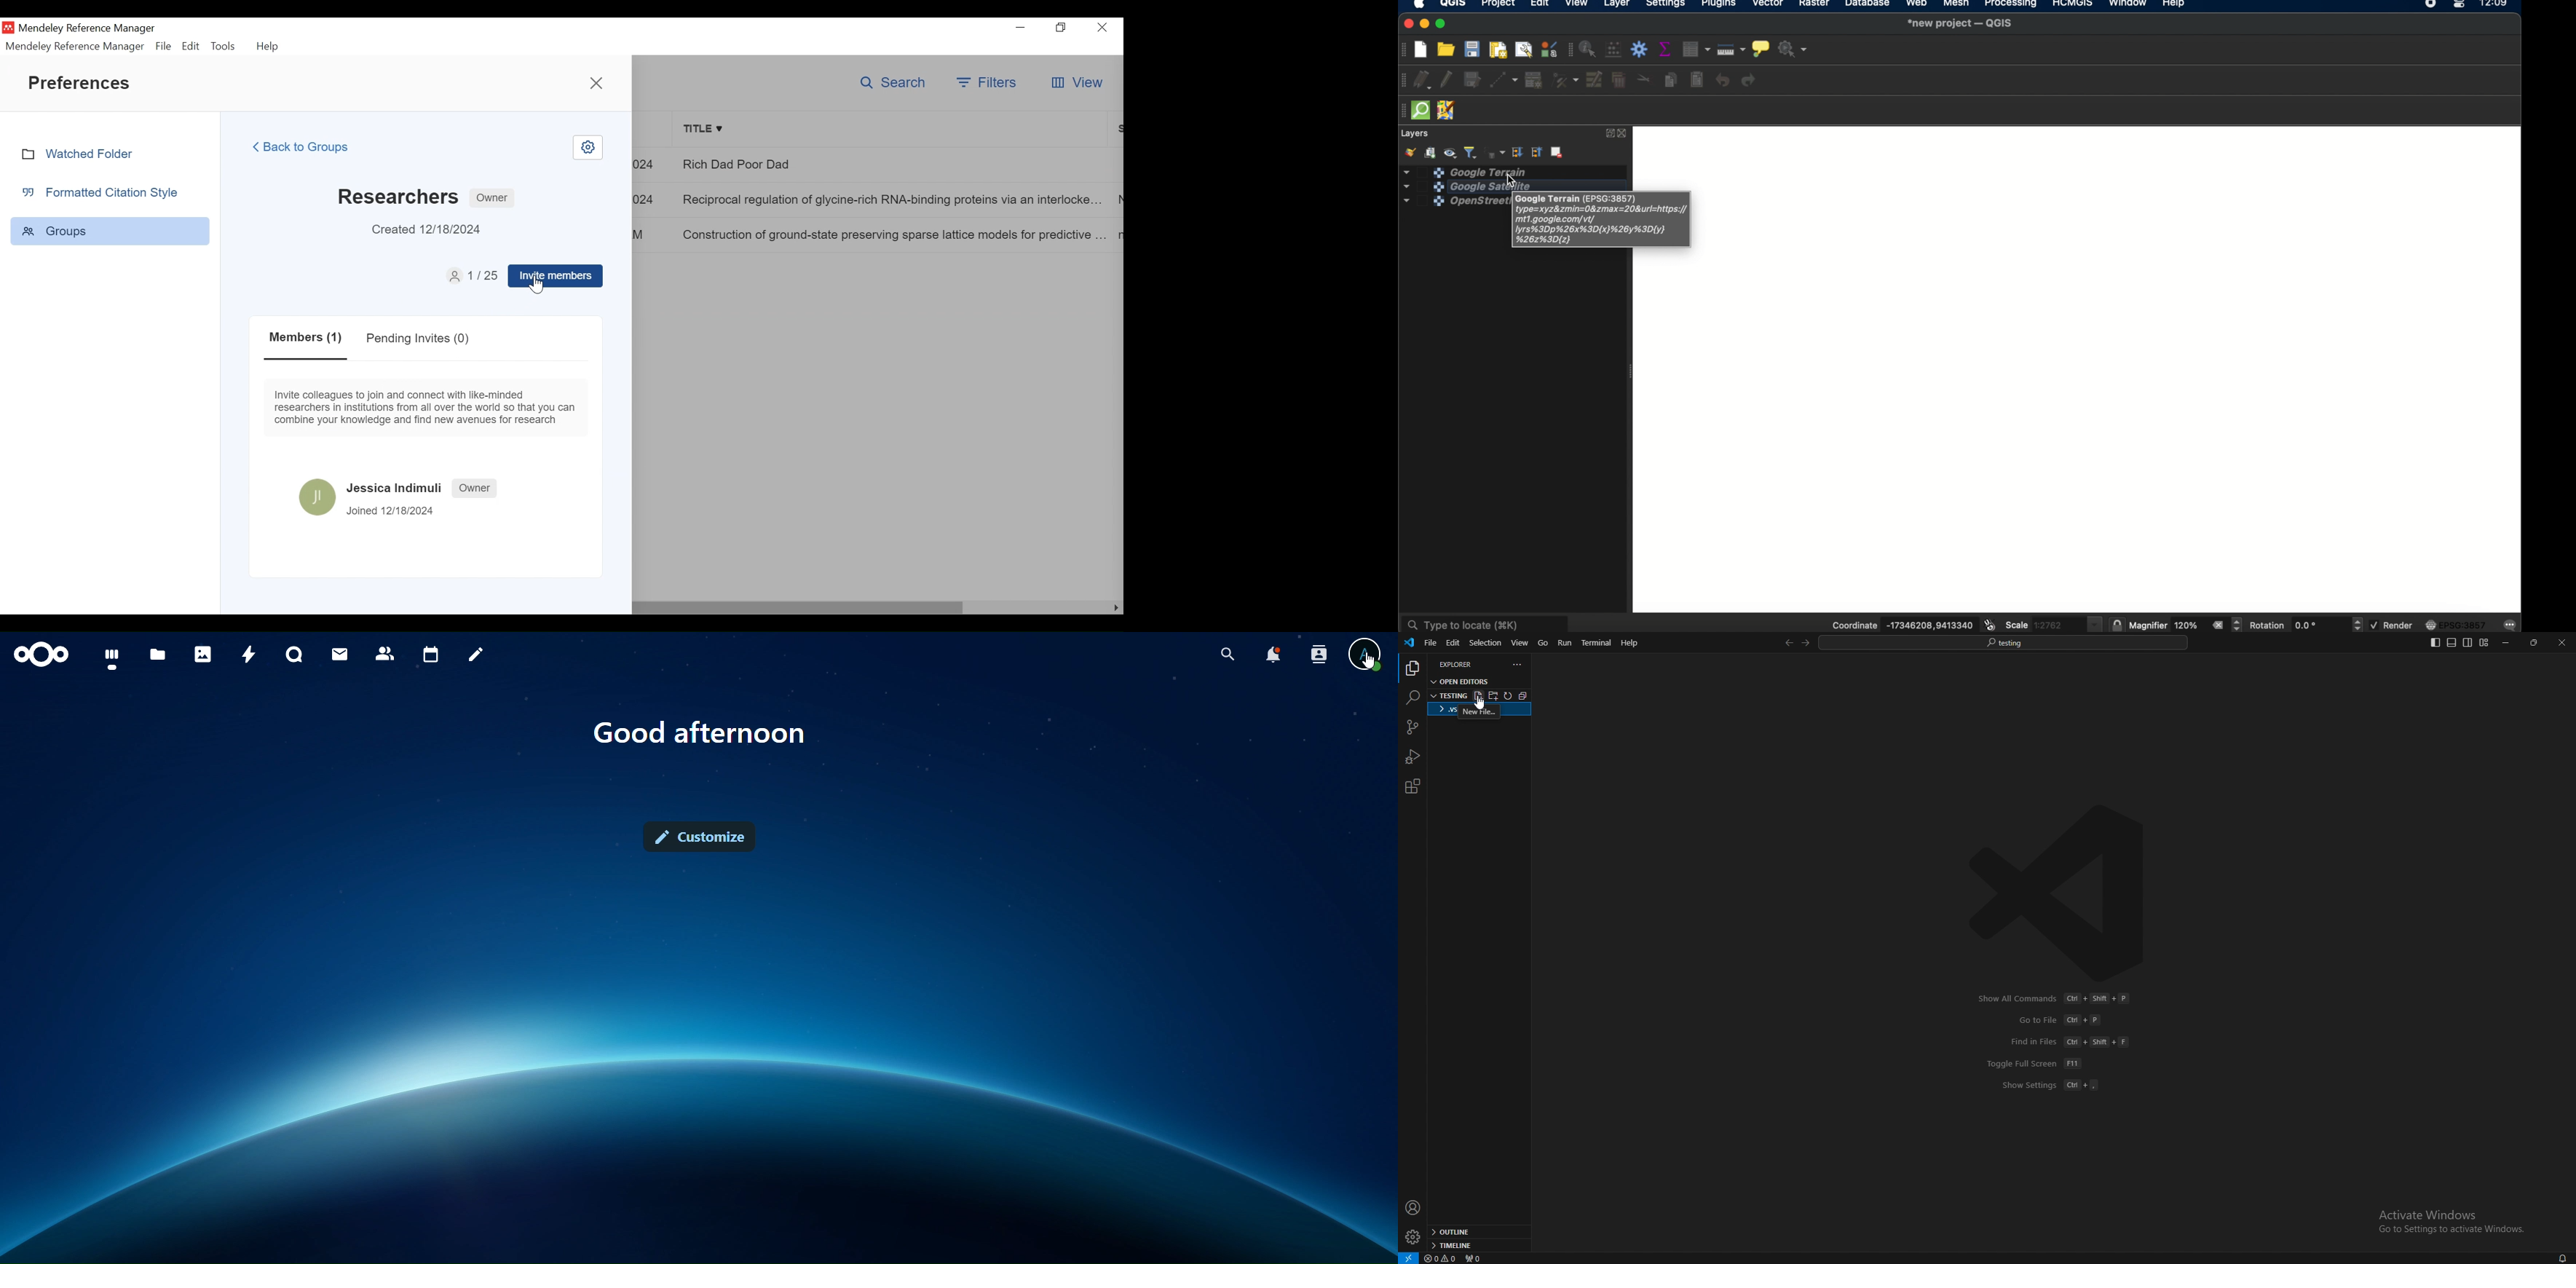  Describe the element at coordinates (1413, 1208) in the screenshot. I see `profile` at that location.